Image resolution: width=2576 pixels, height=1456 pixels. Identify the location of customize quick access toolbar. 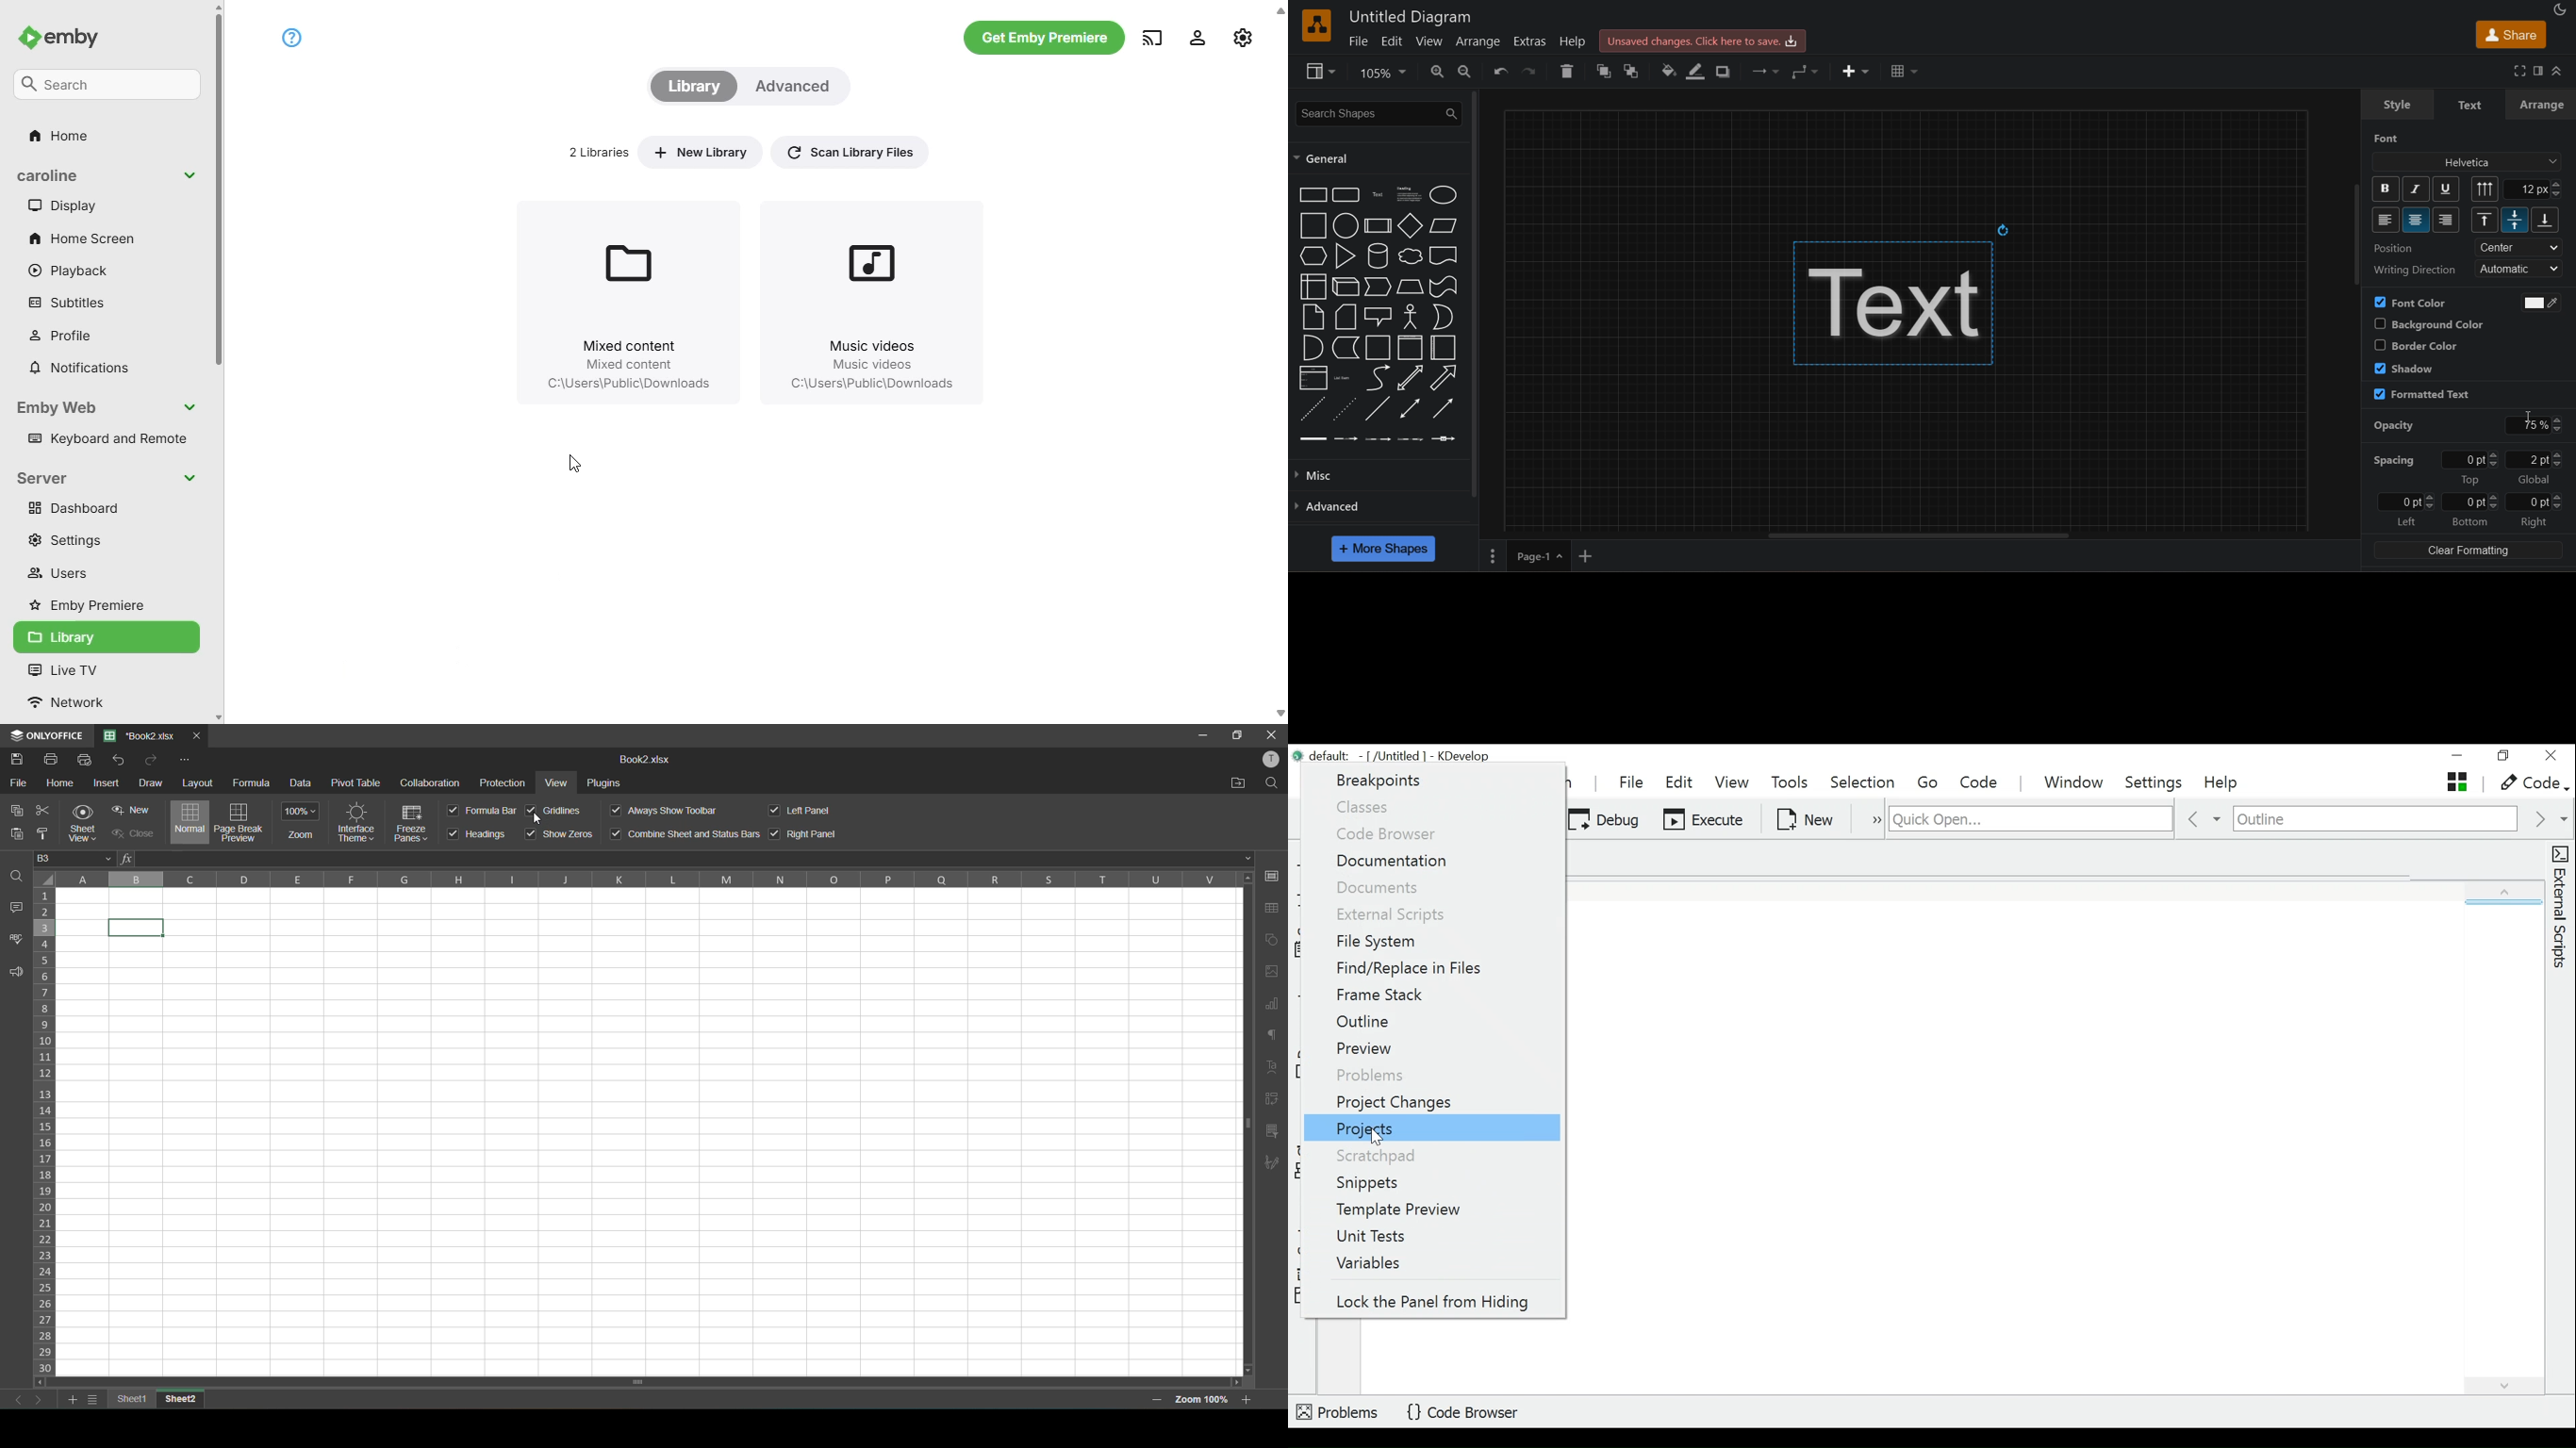
(184, 760).